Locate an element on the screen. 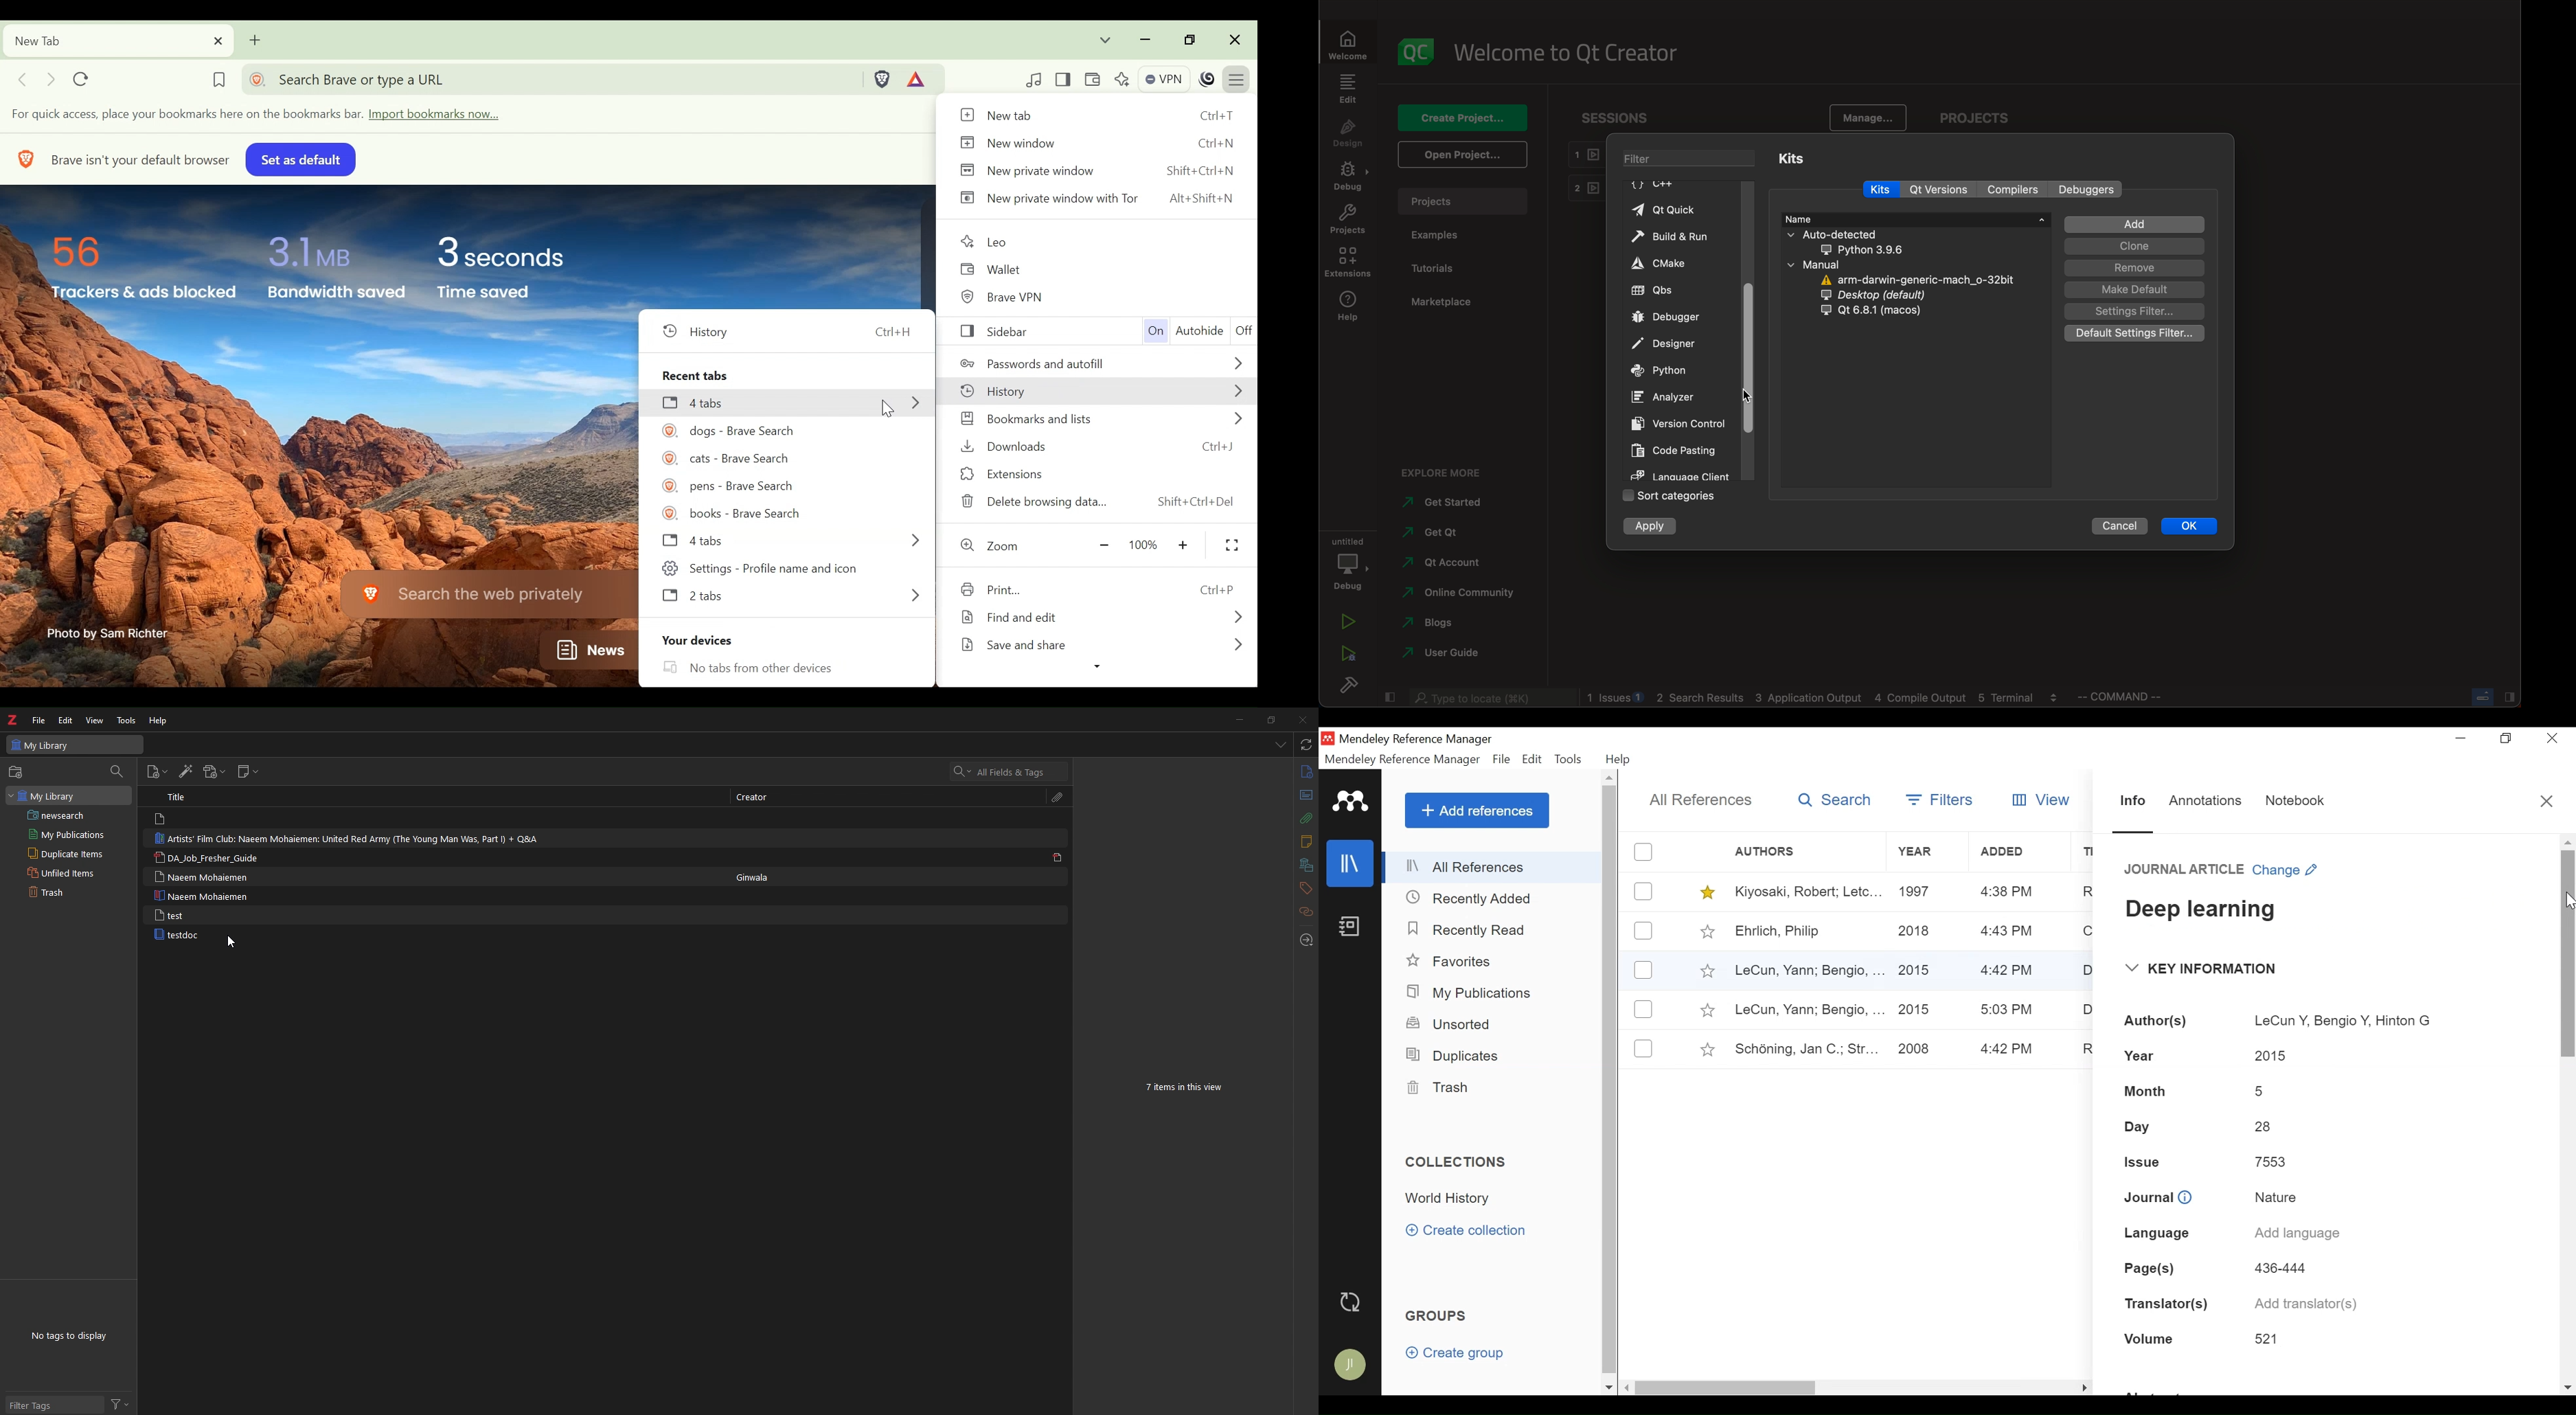  tools is located at coordinates (126, 721).